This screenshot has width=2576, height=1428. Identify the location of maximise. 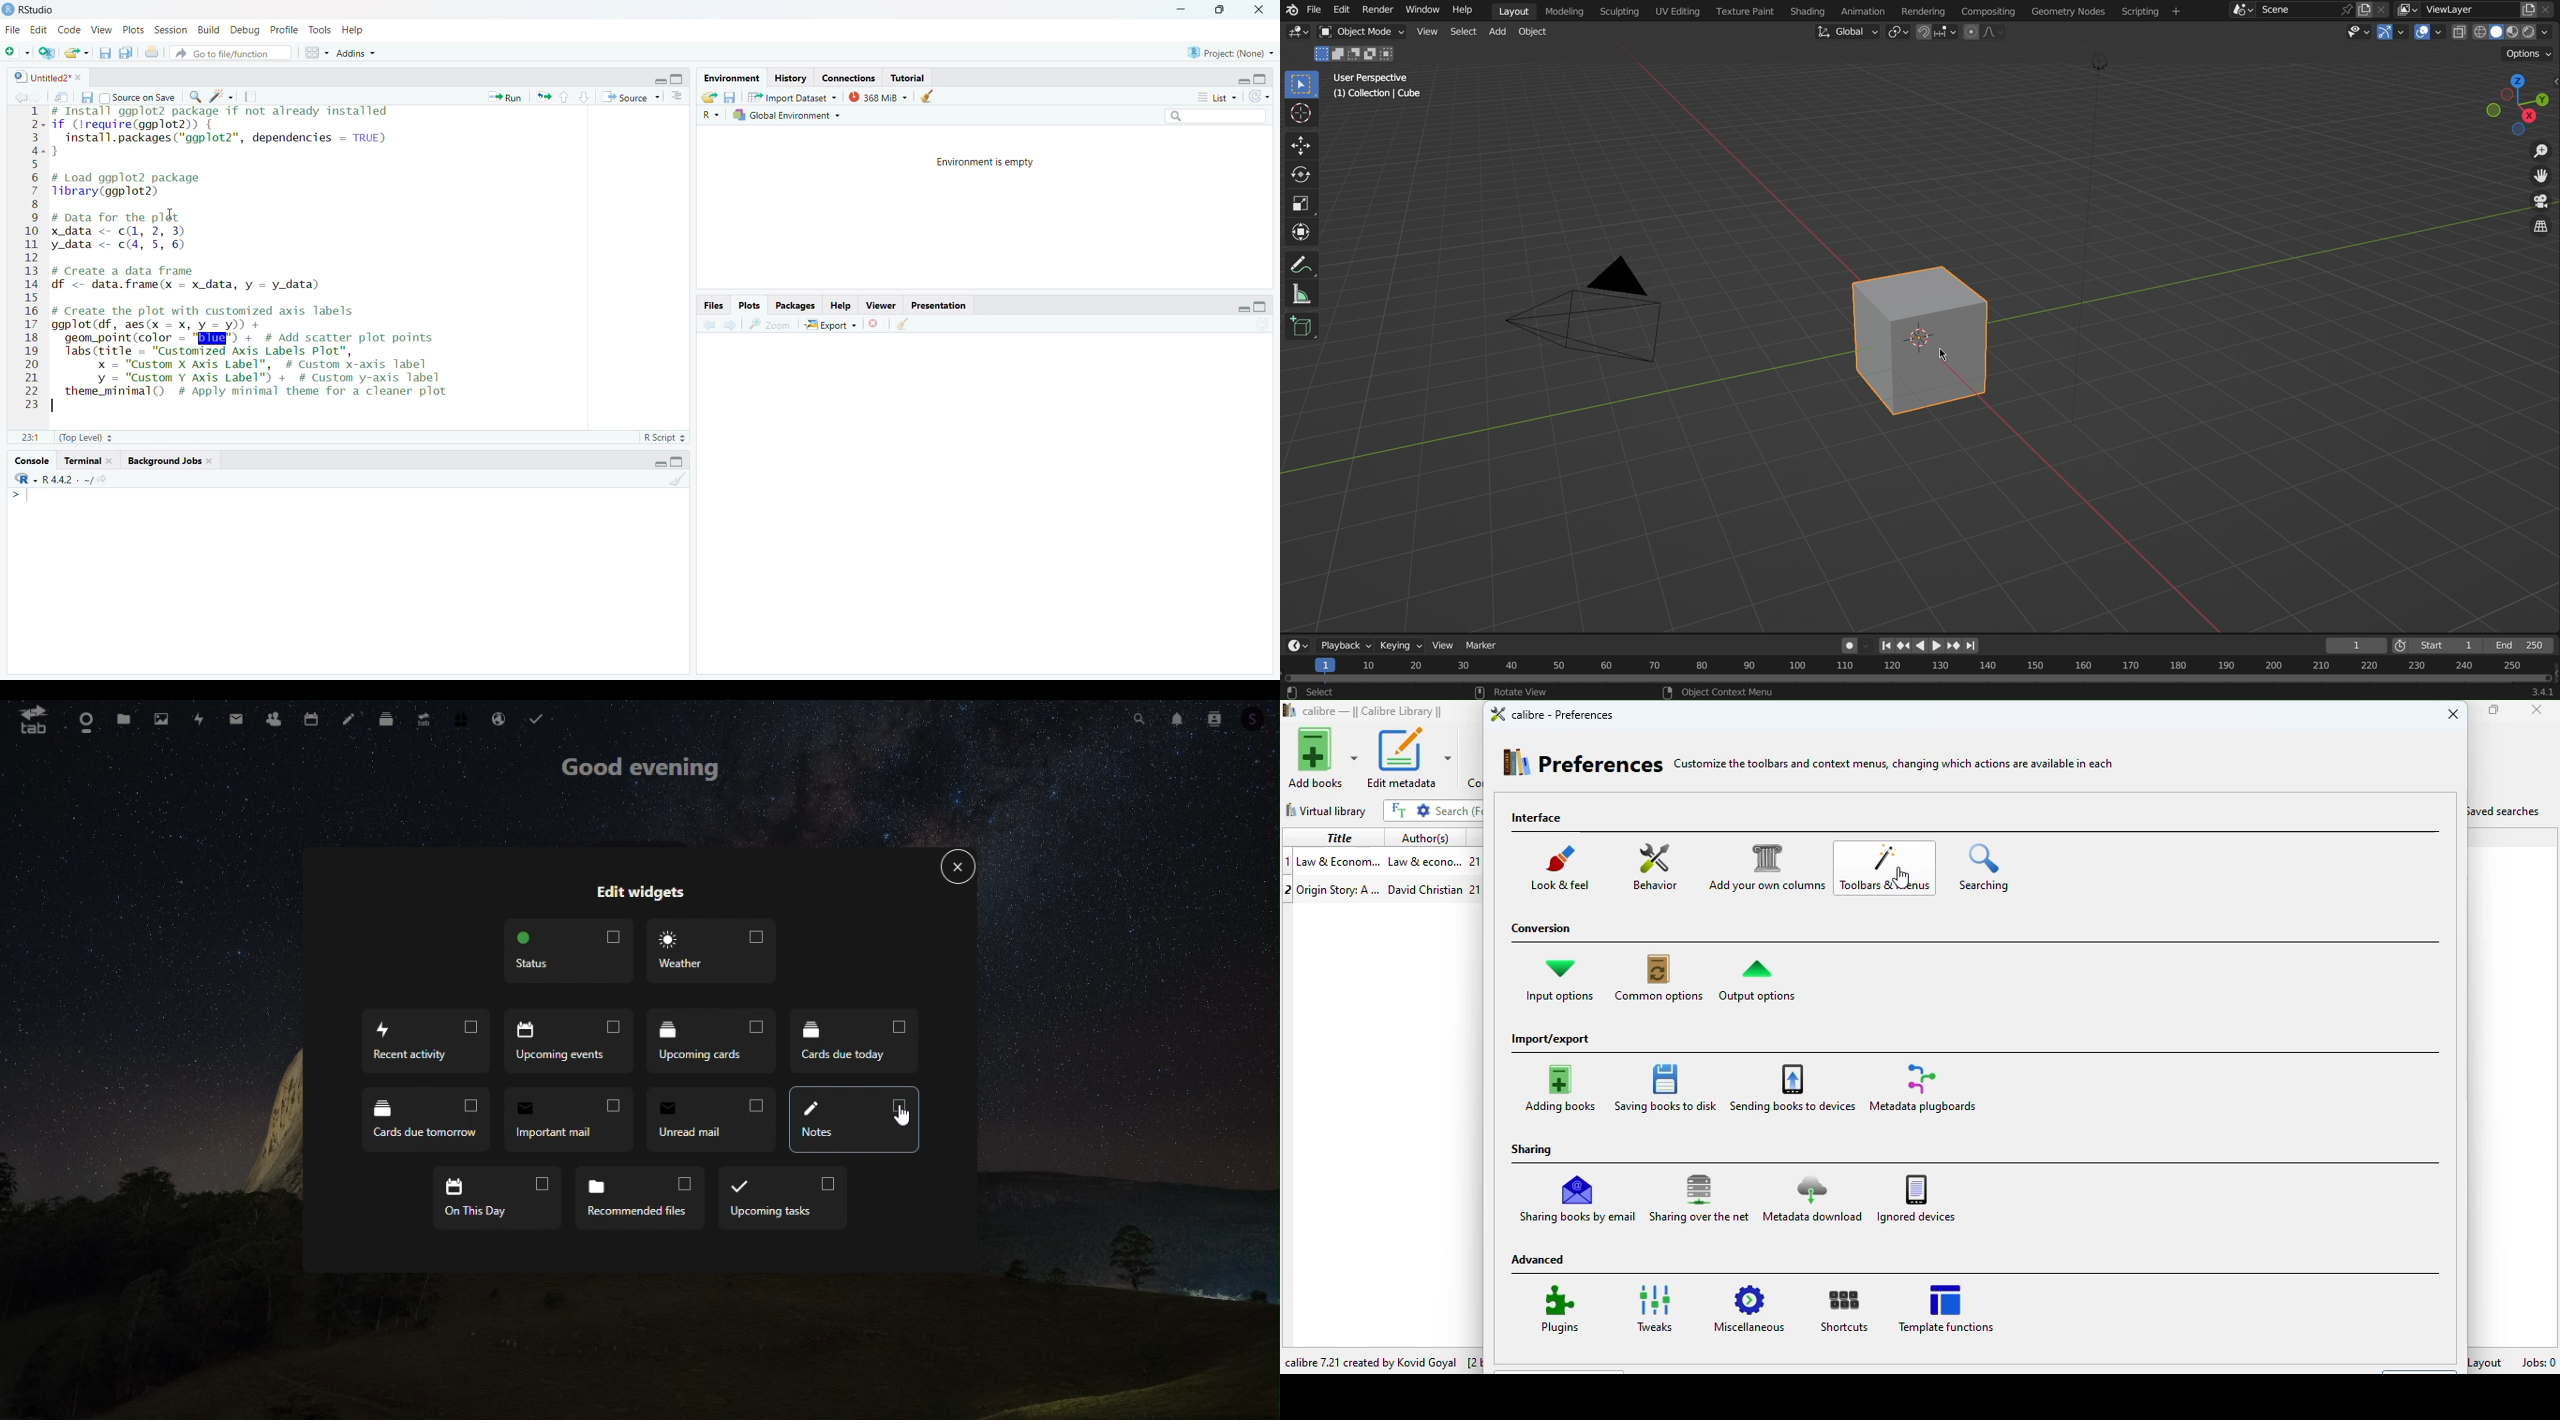
(1266, 77).